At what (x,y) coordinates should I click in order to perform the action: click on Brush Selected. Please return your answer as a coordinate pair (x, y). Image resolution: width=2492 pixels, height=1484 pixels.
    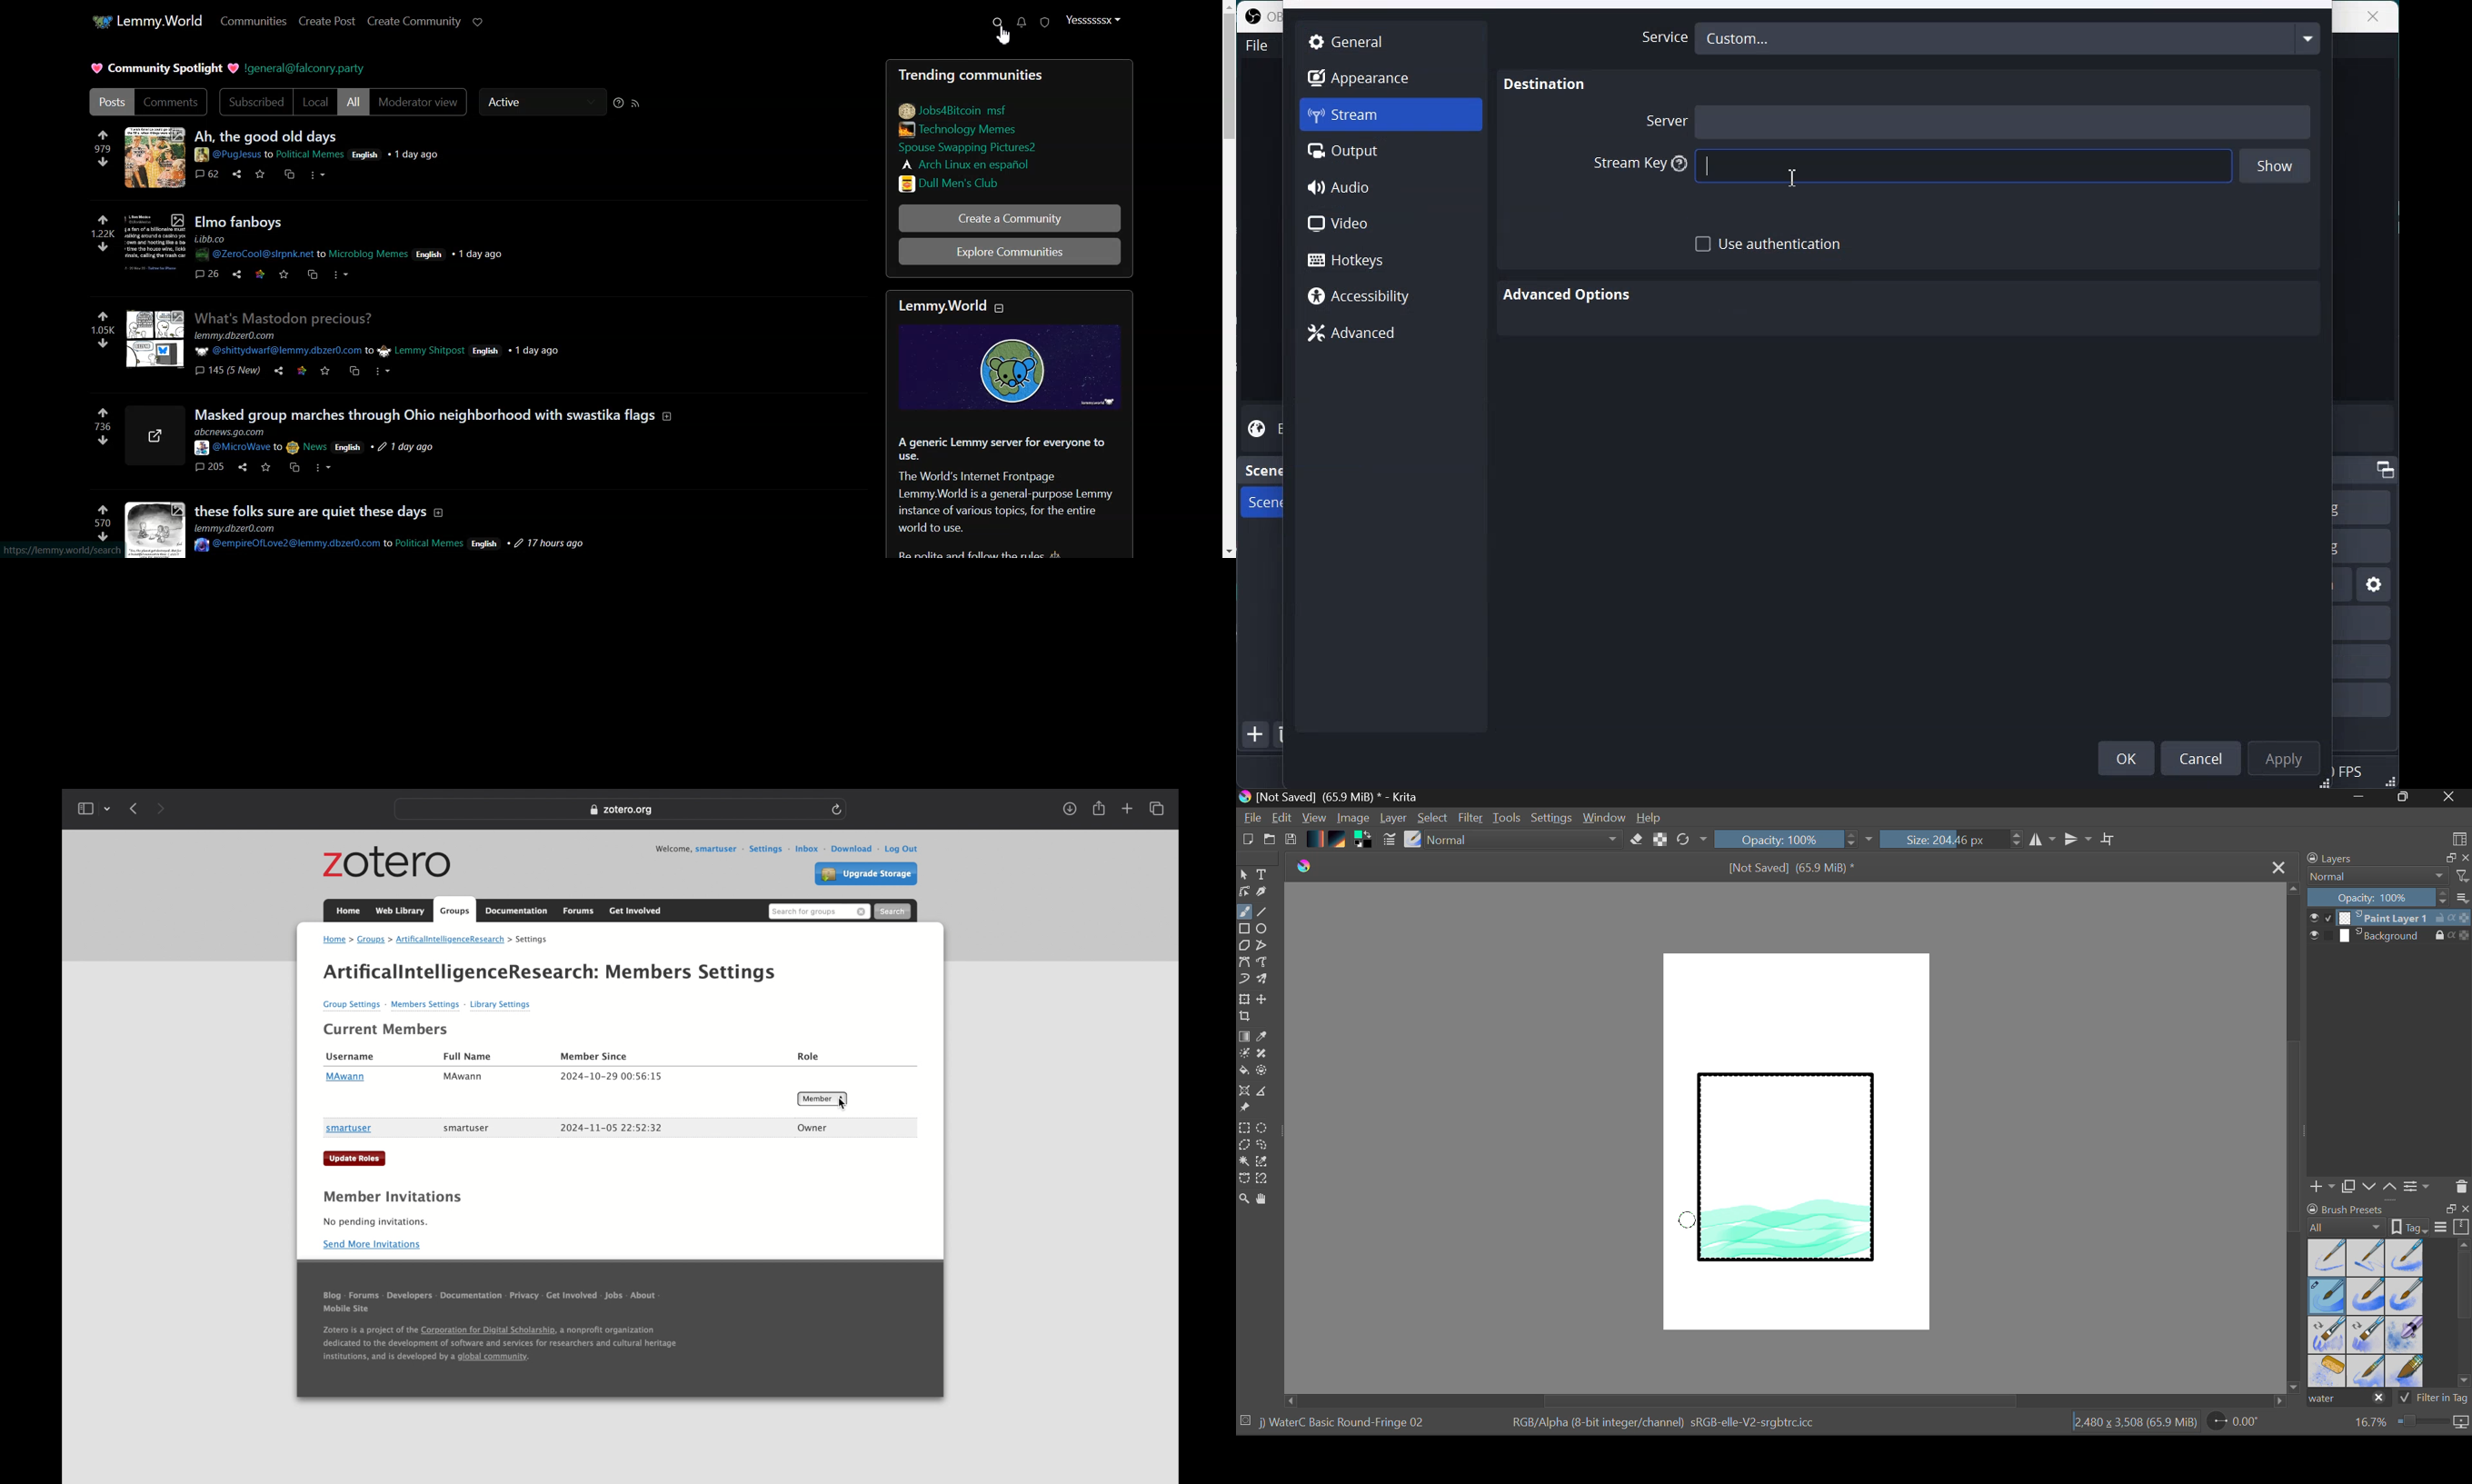
    Looking at the image, I should click on (1344, 1424).